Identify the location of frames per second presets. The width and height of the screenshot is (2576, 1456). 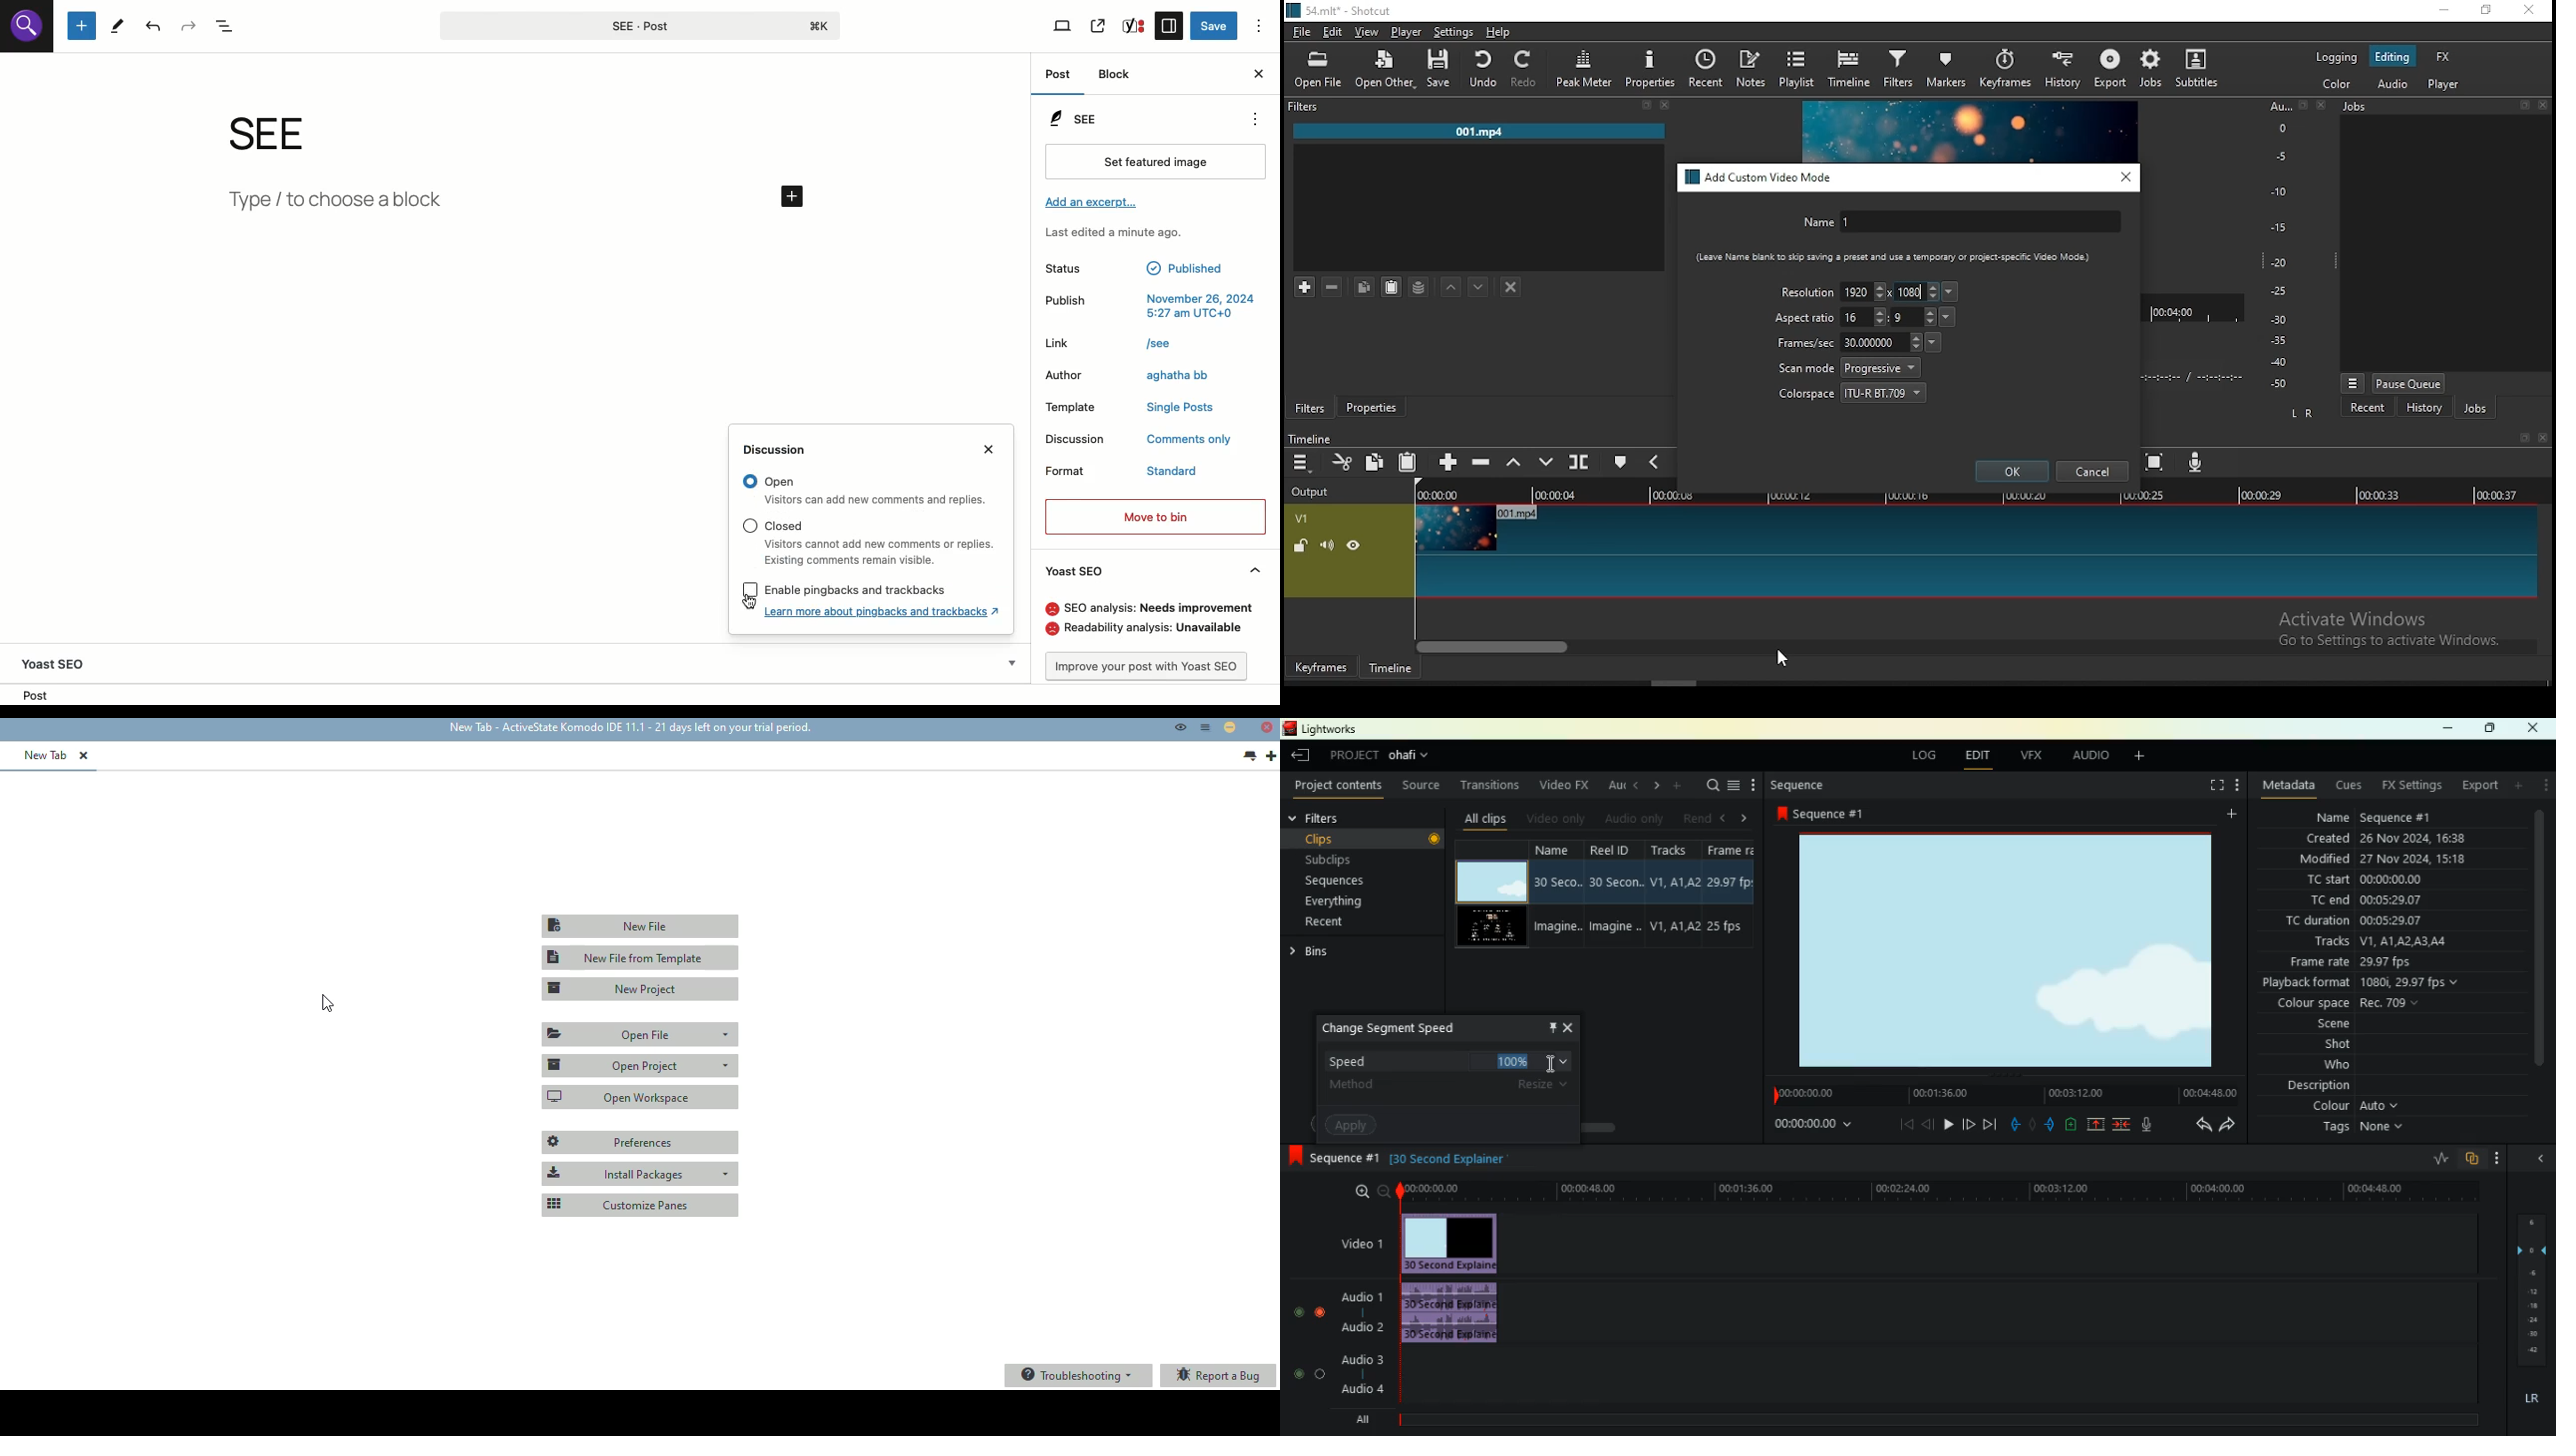
(1932, 341).